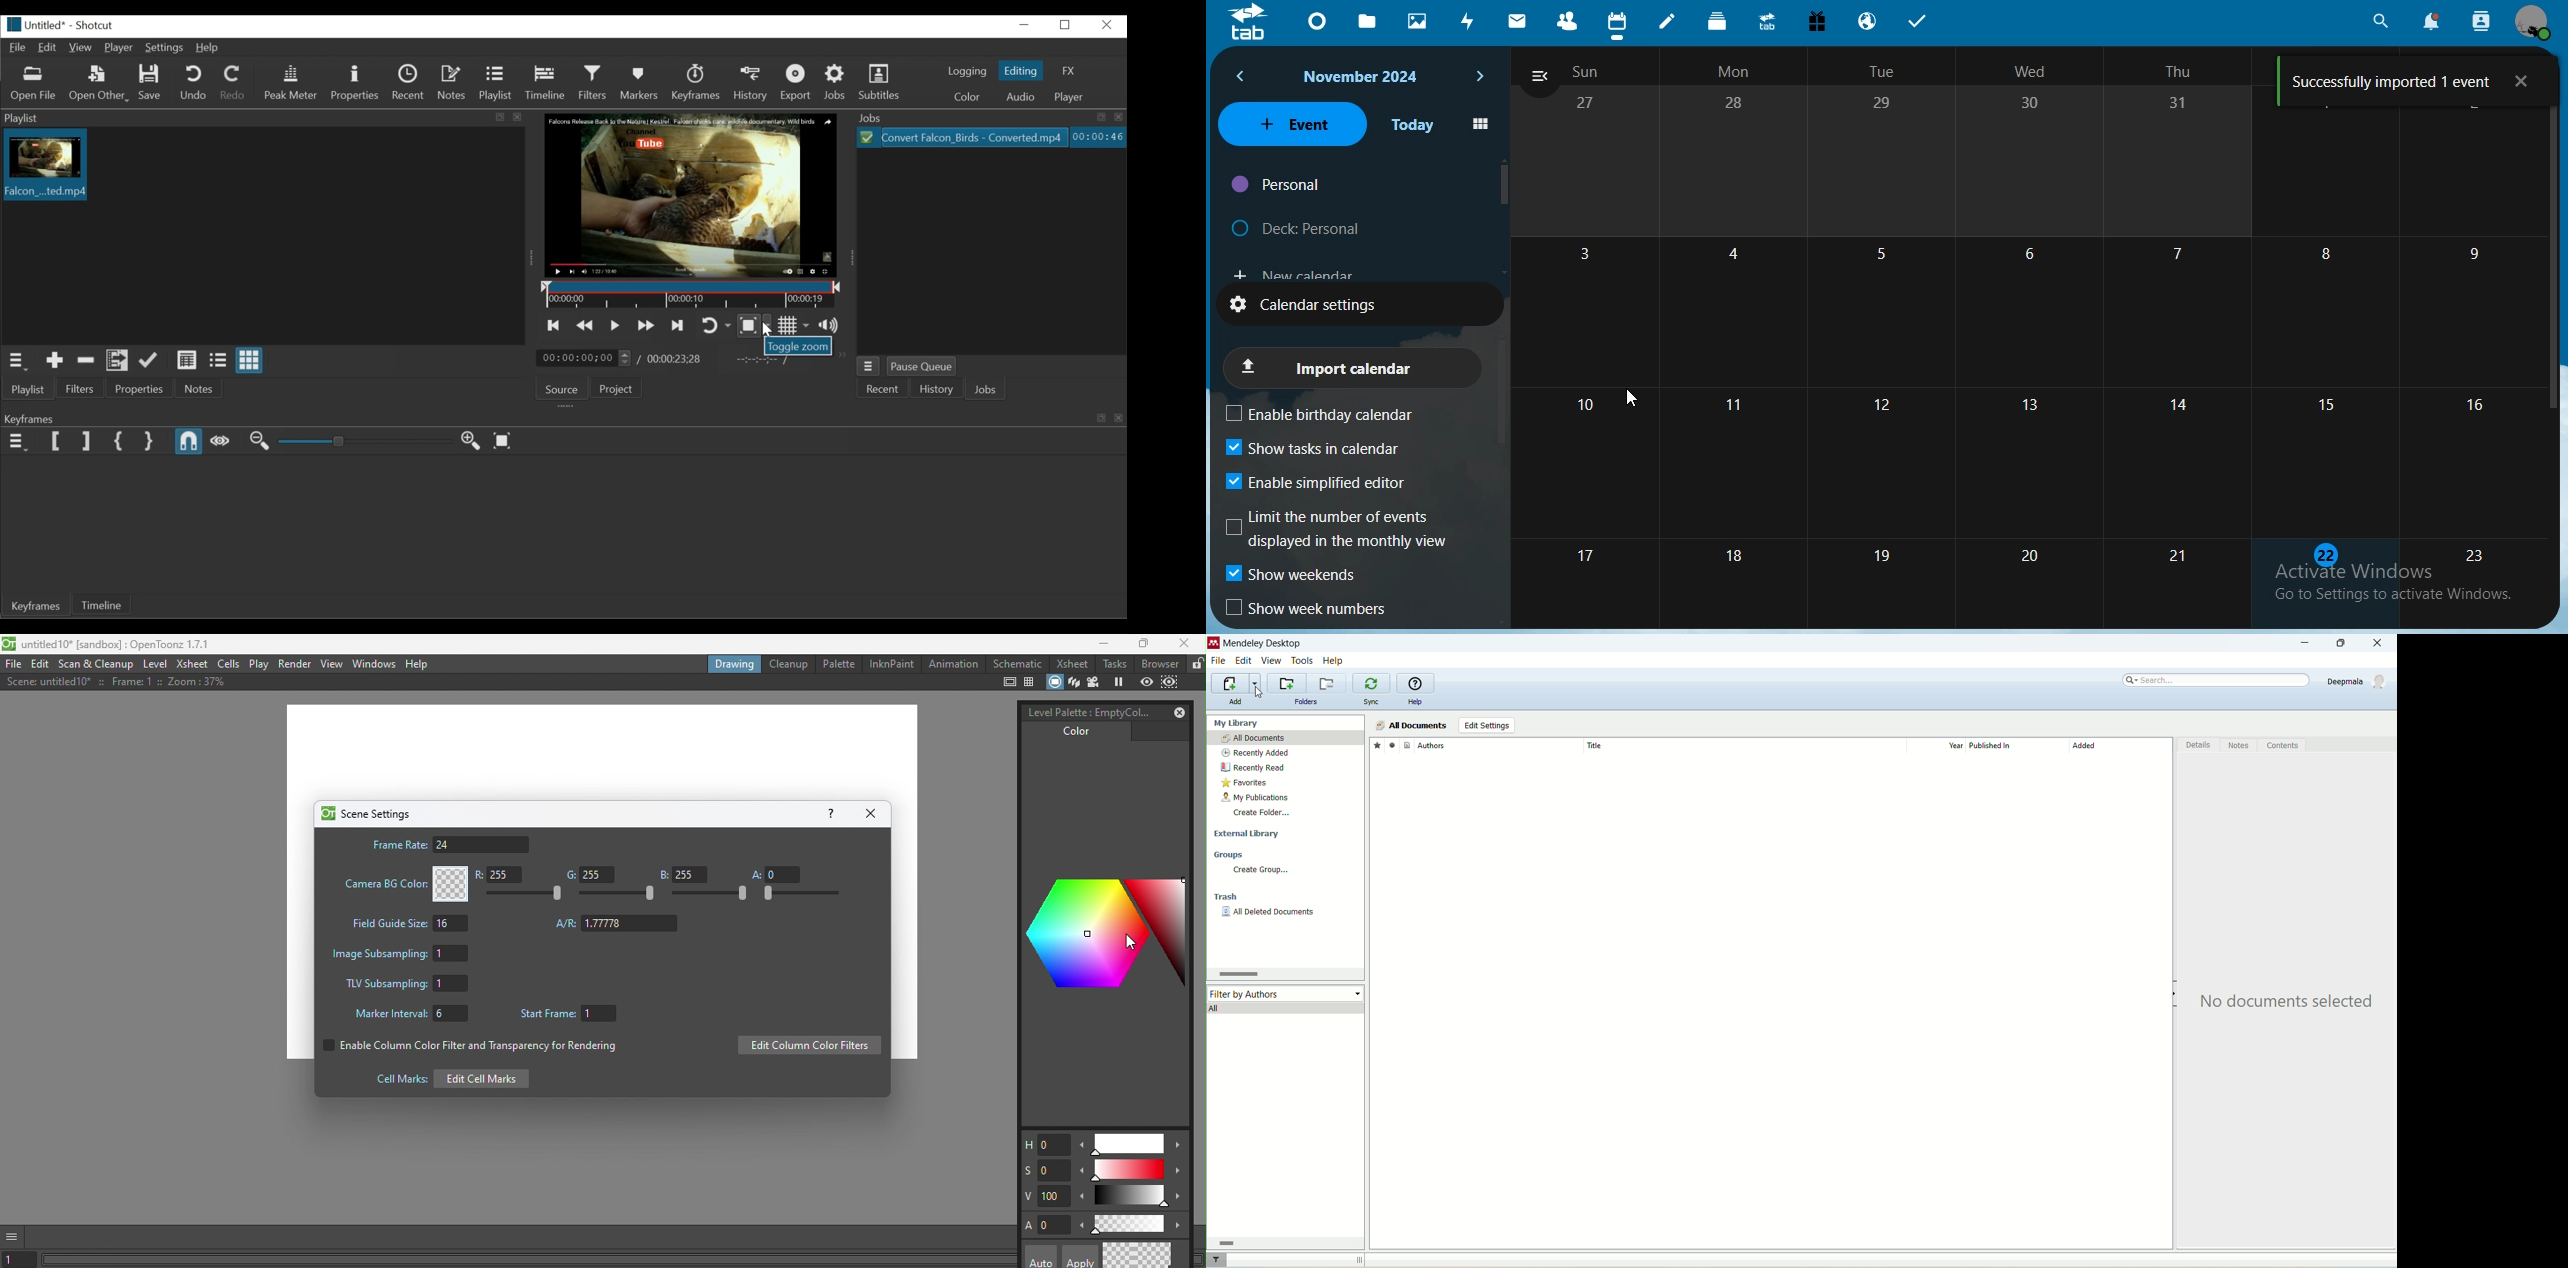 The height and width of the screenshot is (1288, 2576). I want to click on my library, so click(1238, 723).